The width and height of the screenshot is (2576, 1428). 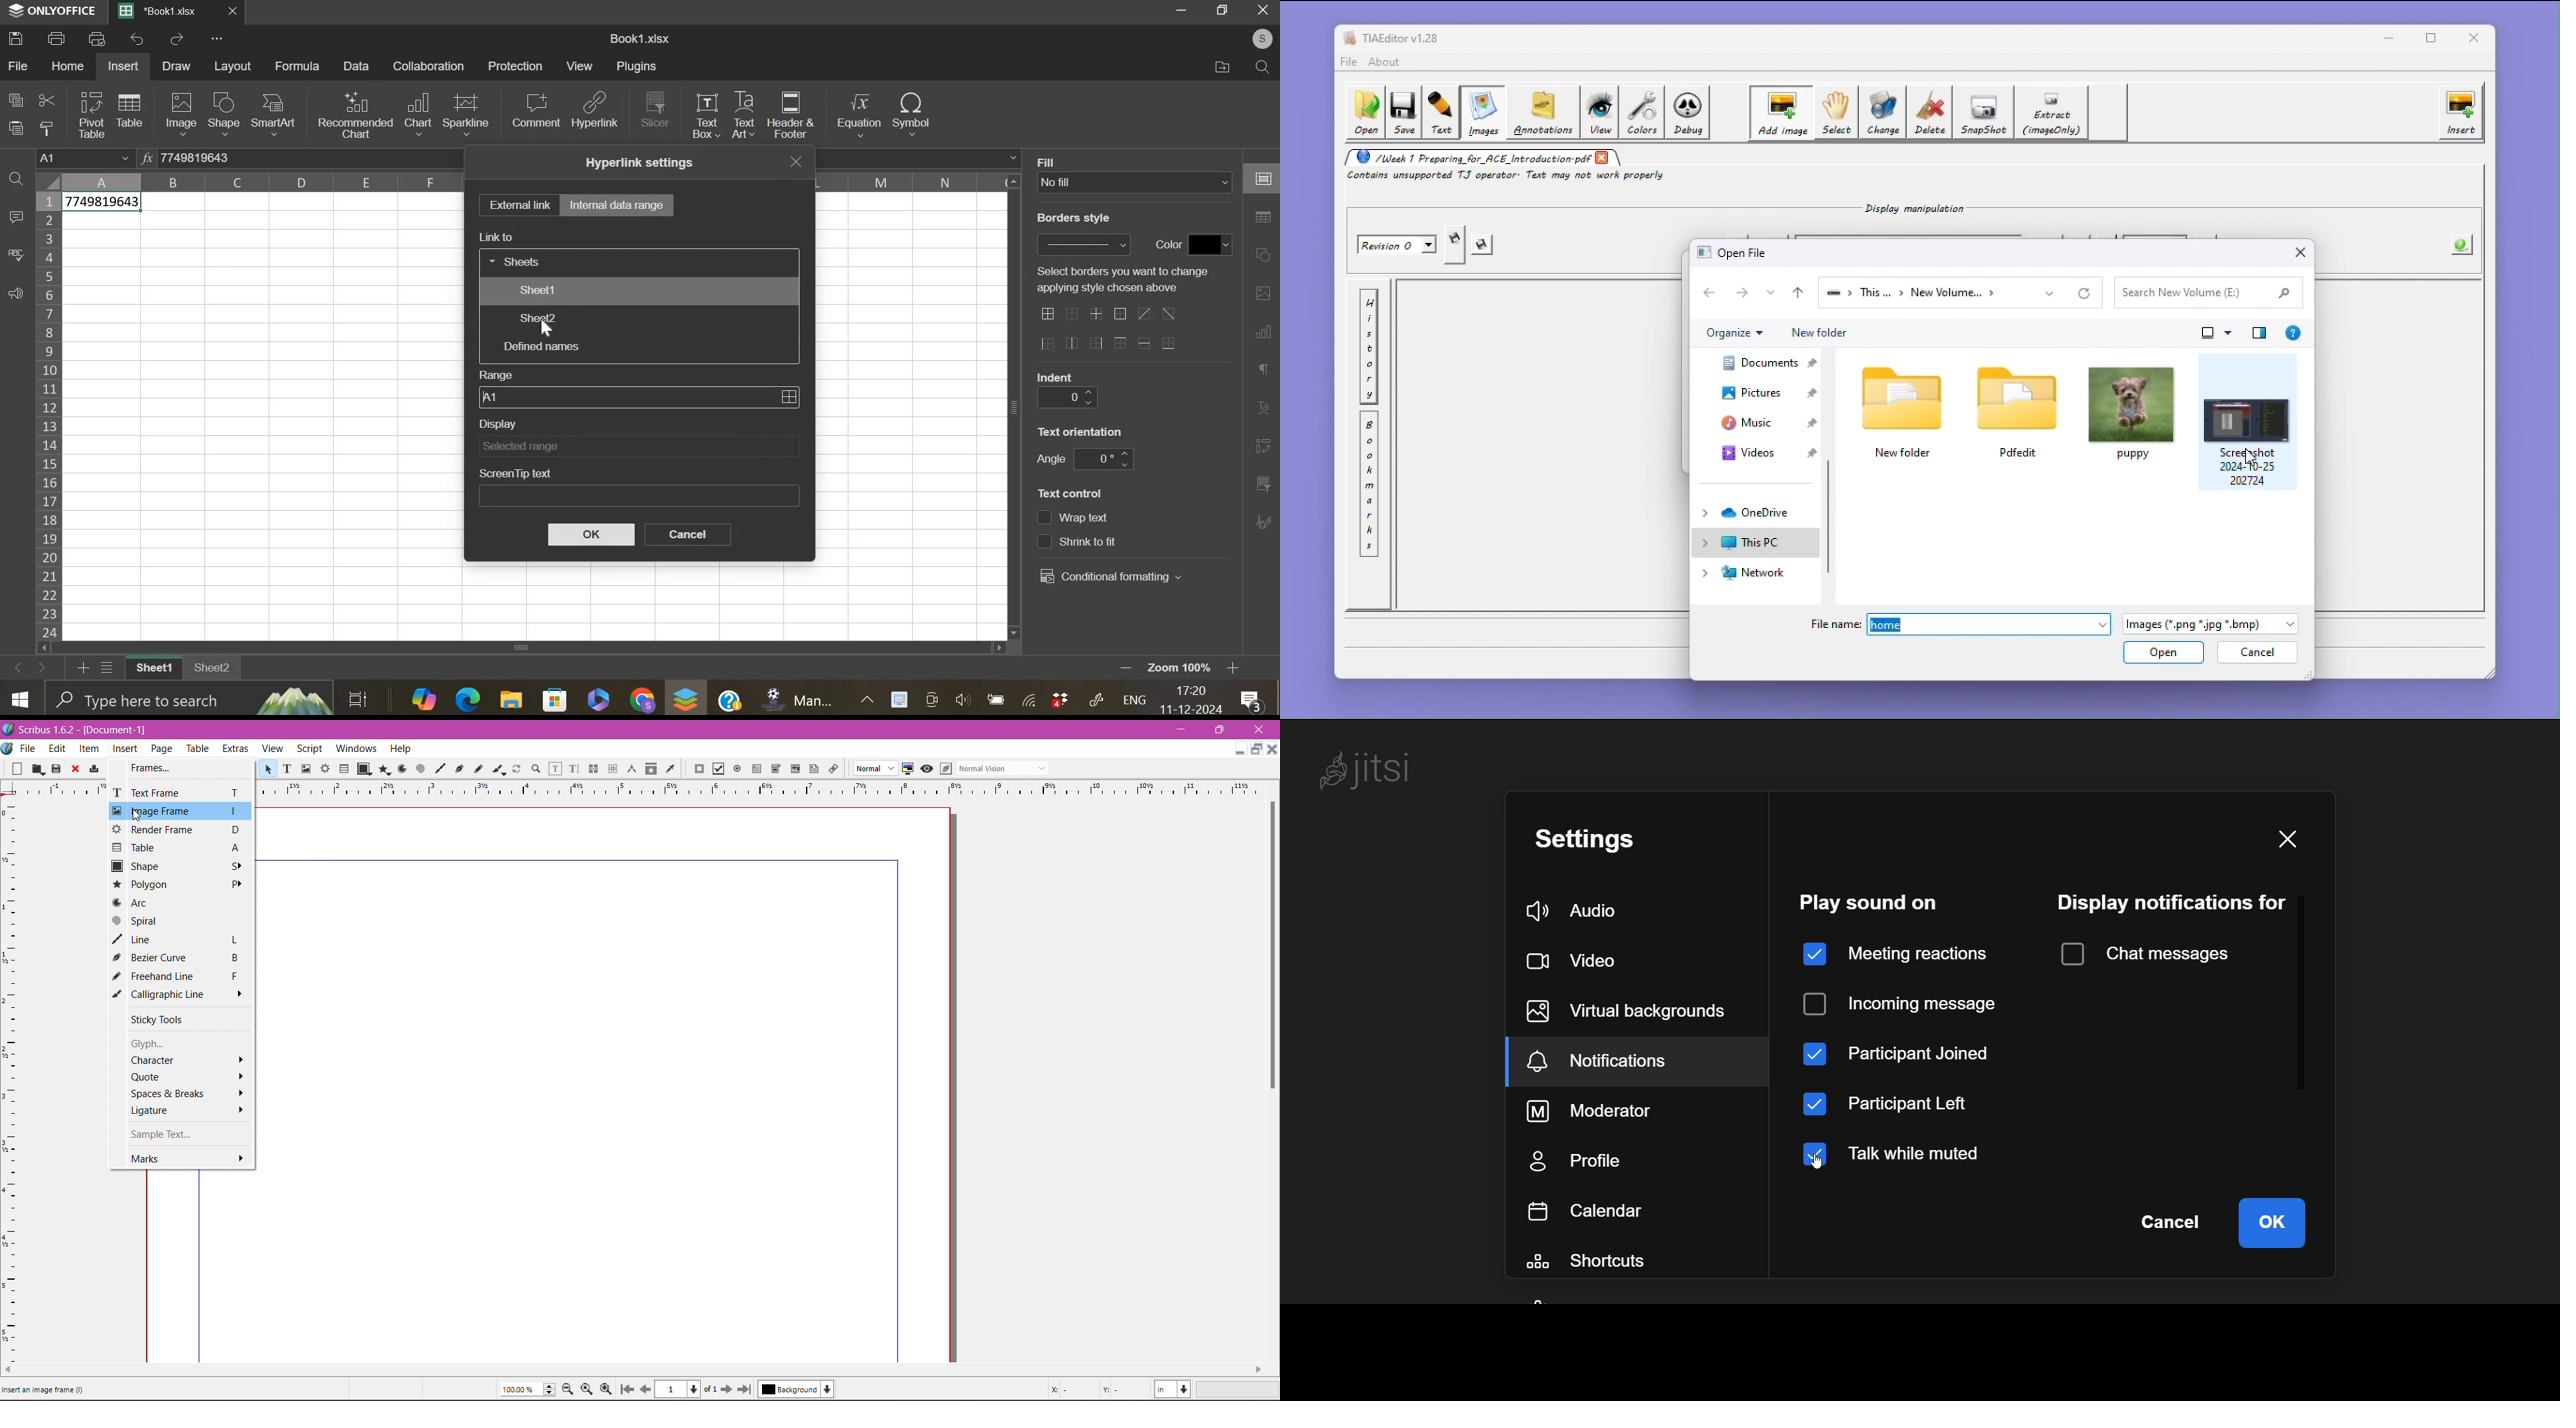 What do you see at coordinates (104, 204) in the screenshot?
I see `data` at bounding box center [104, 204].